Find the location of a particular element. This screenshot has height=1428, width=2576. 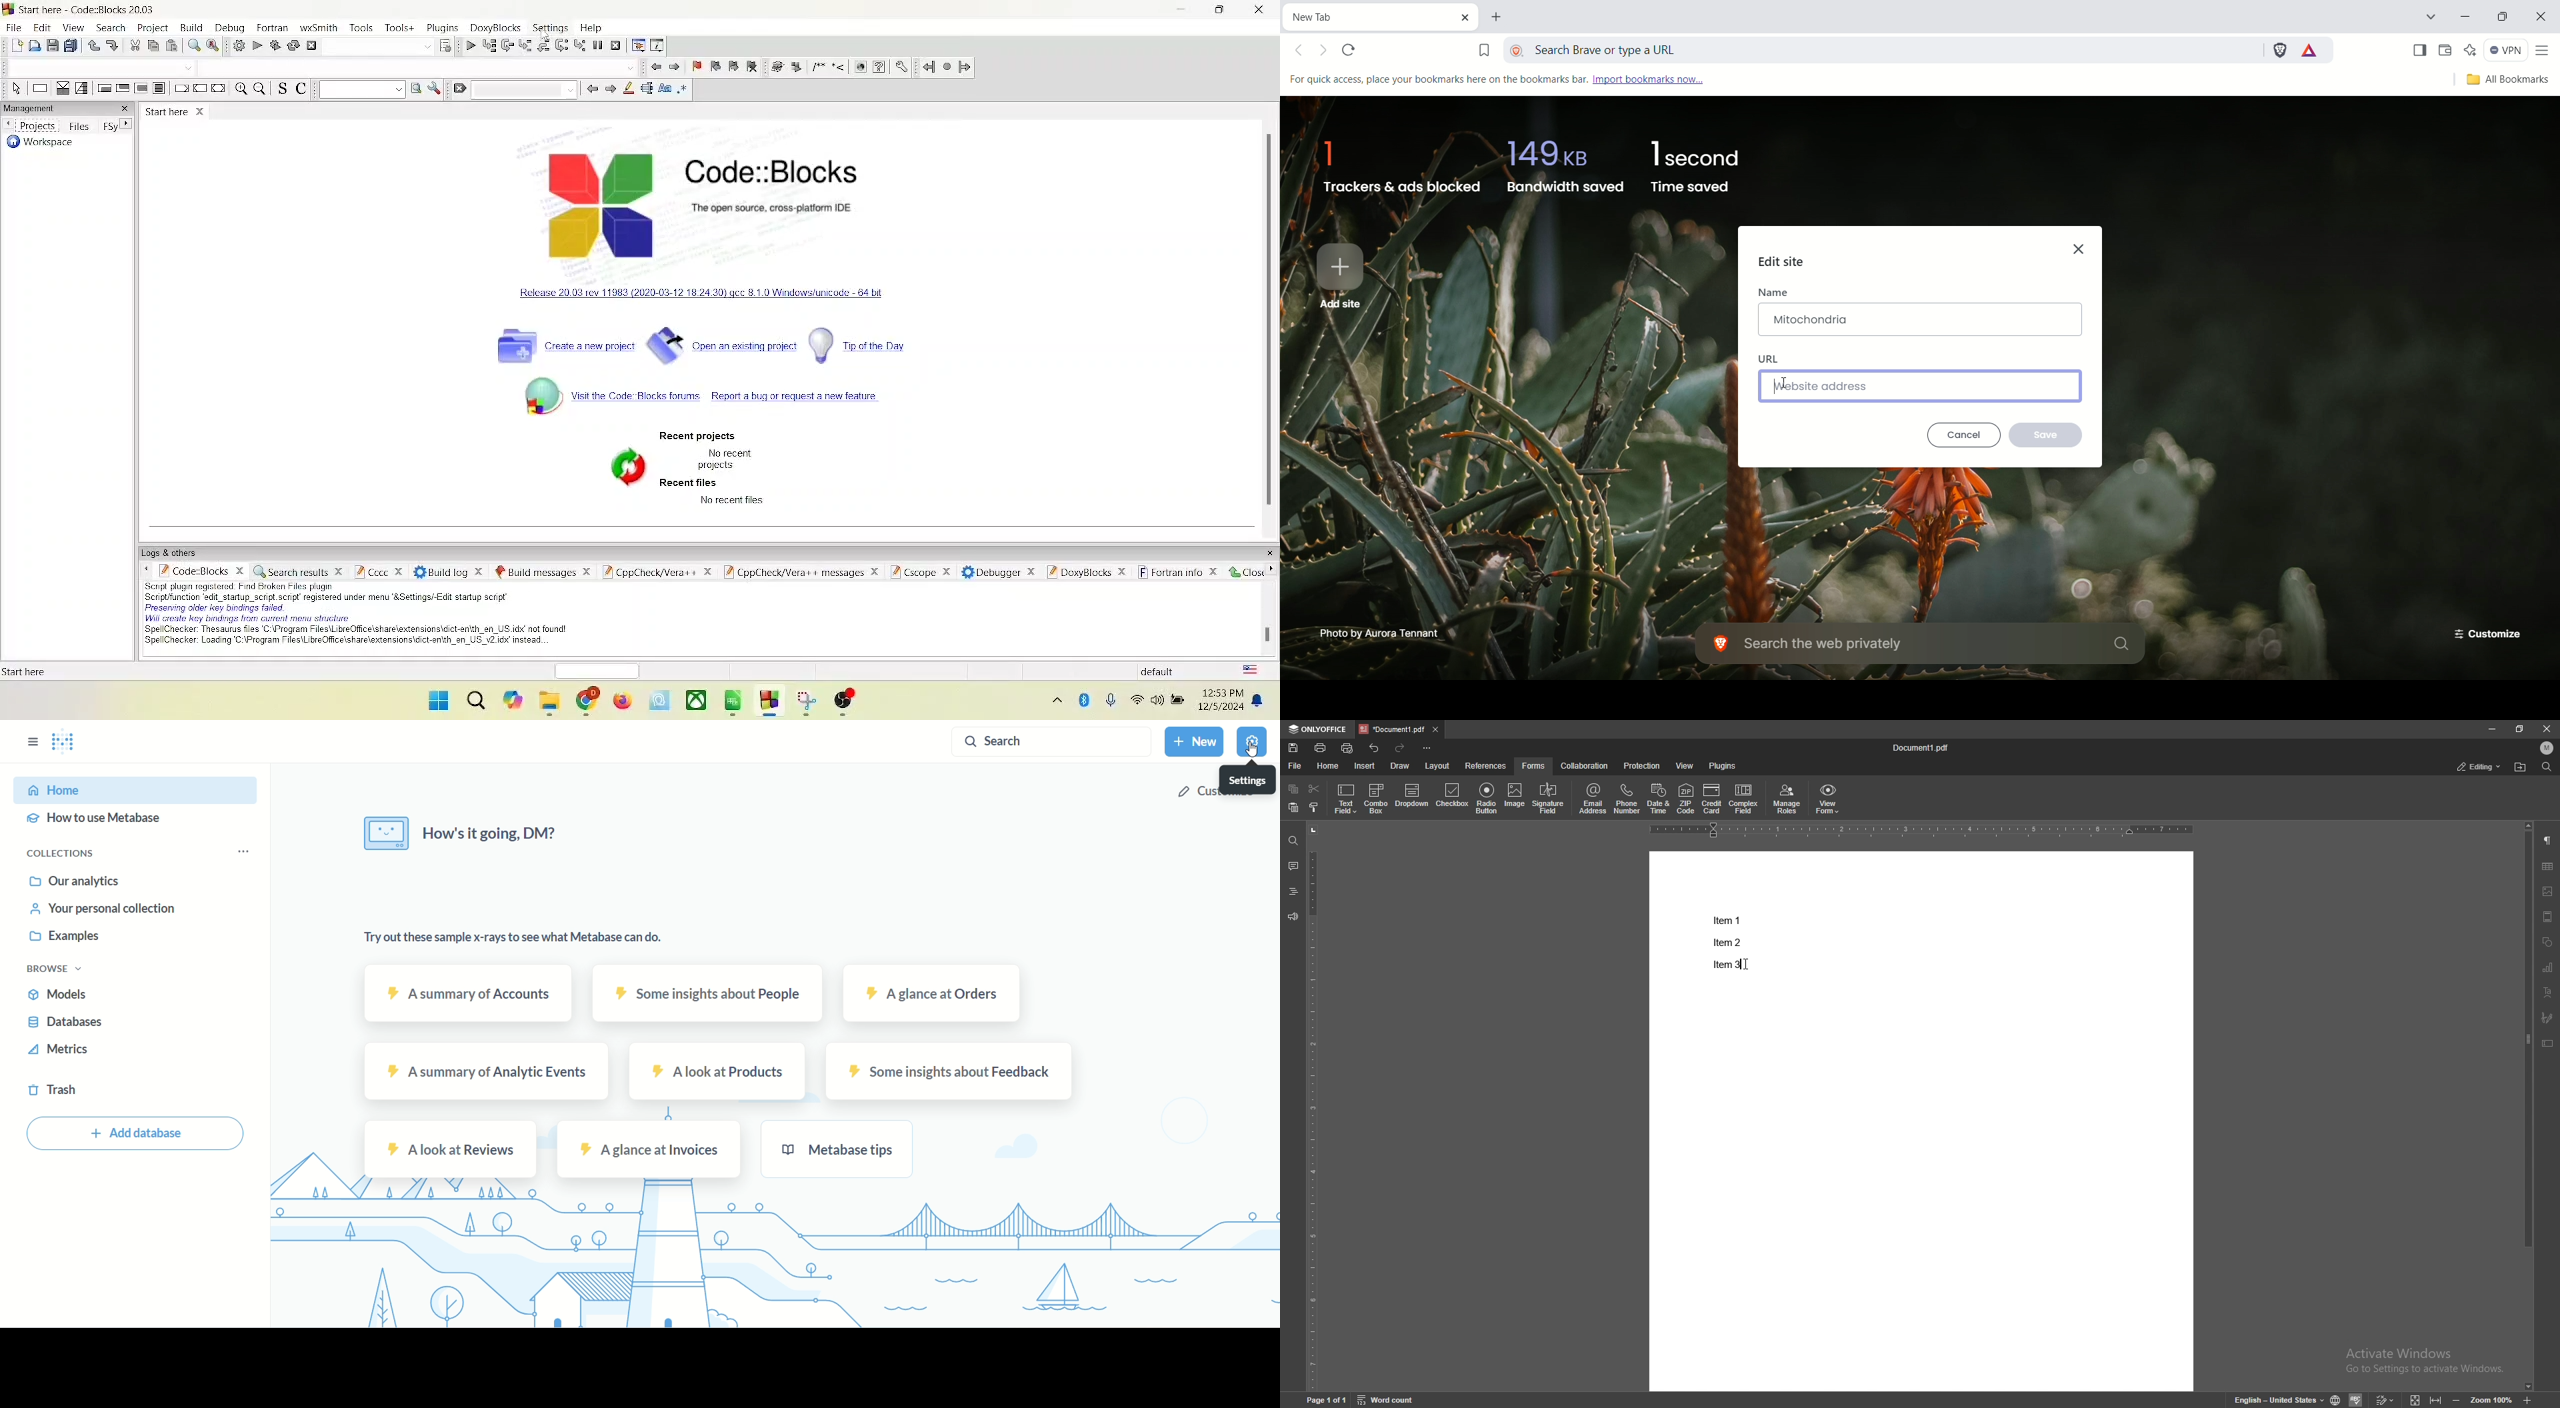

next line is located at coordinates (505, 46).